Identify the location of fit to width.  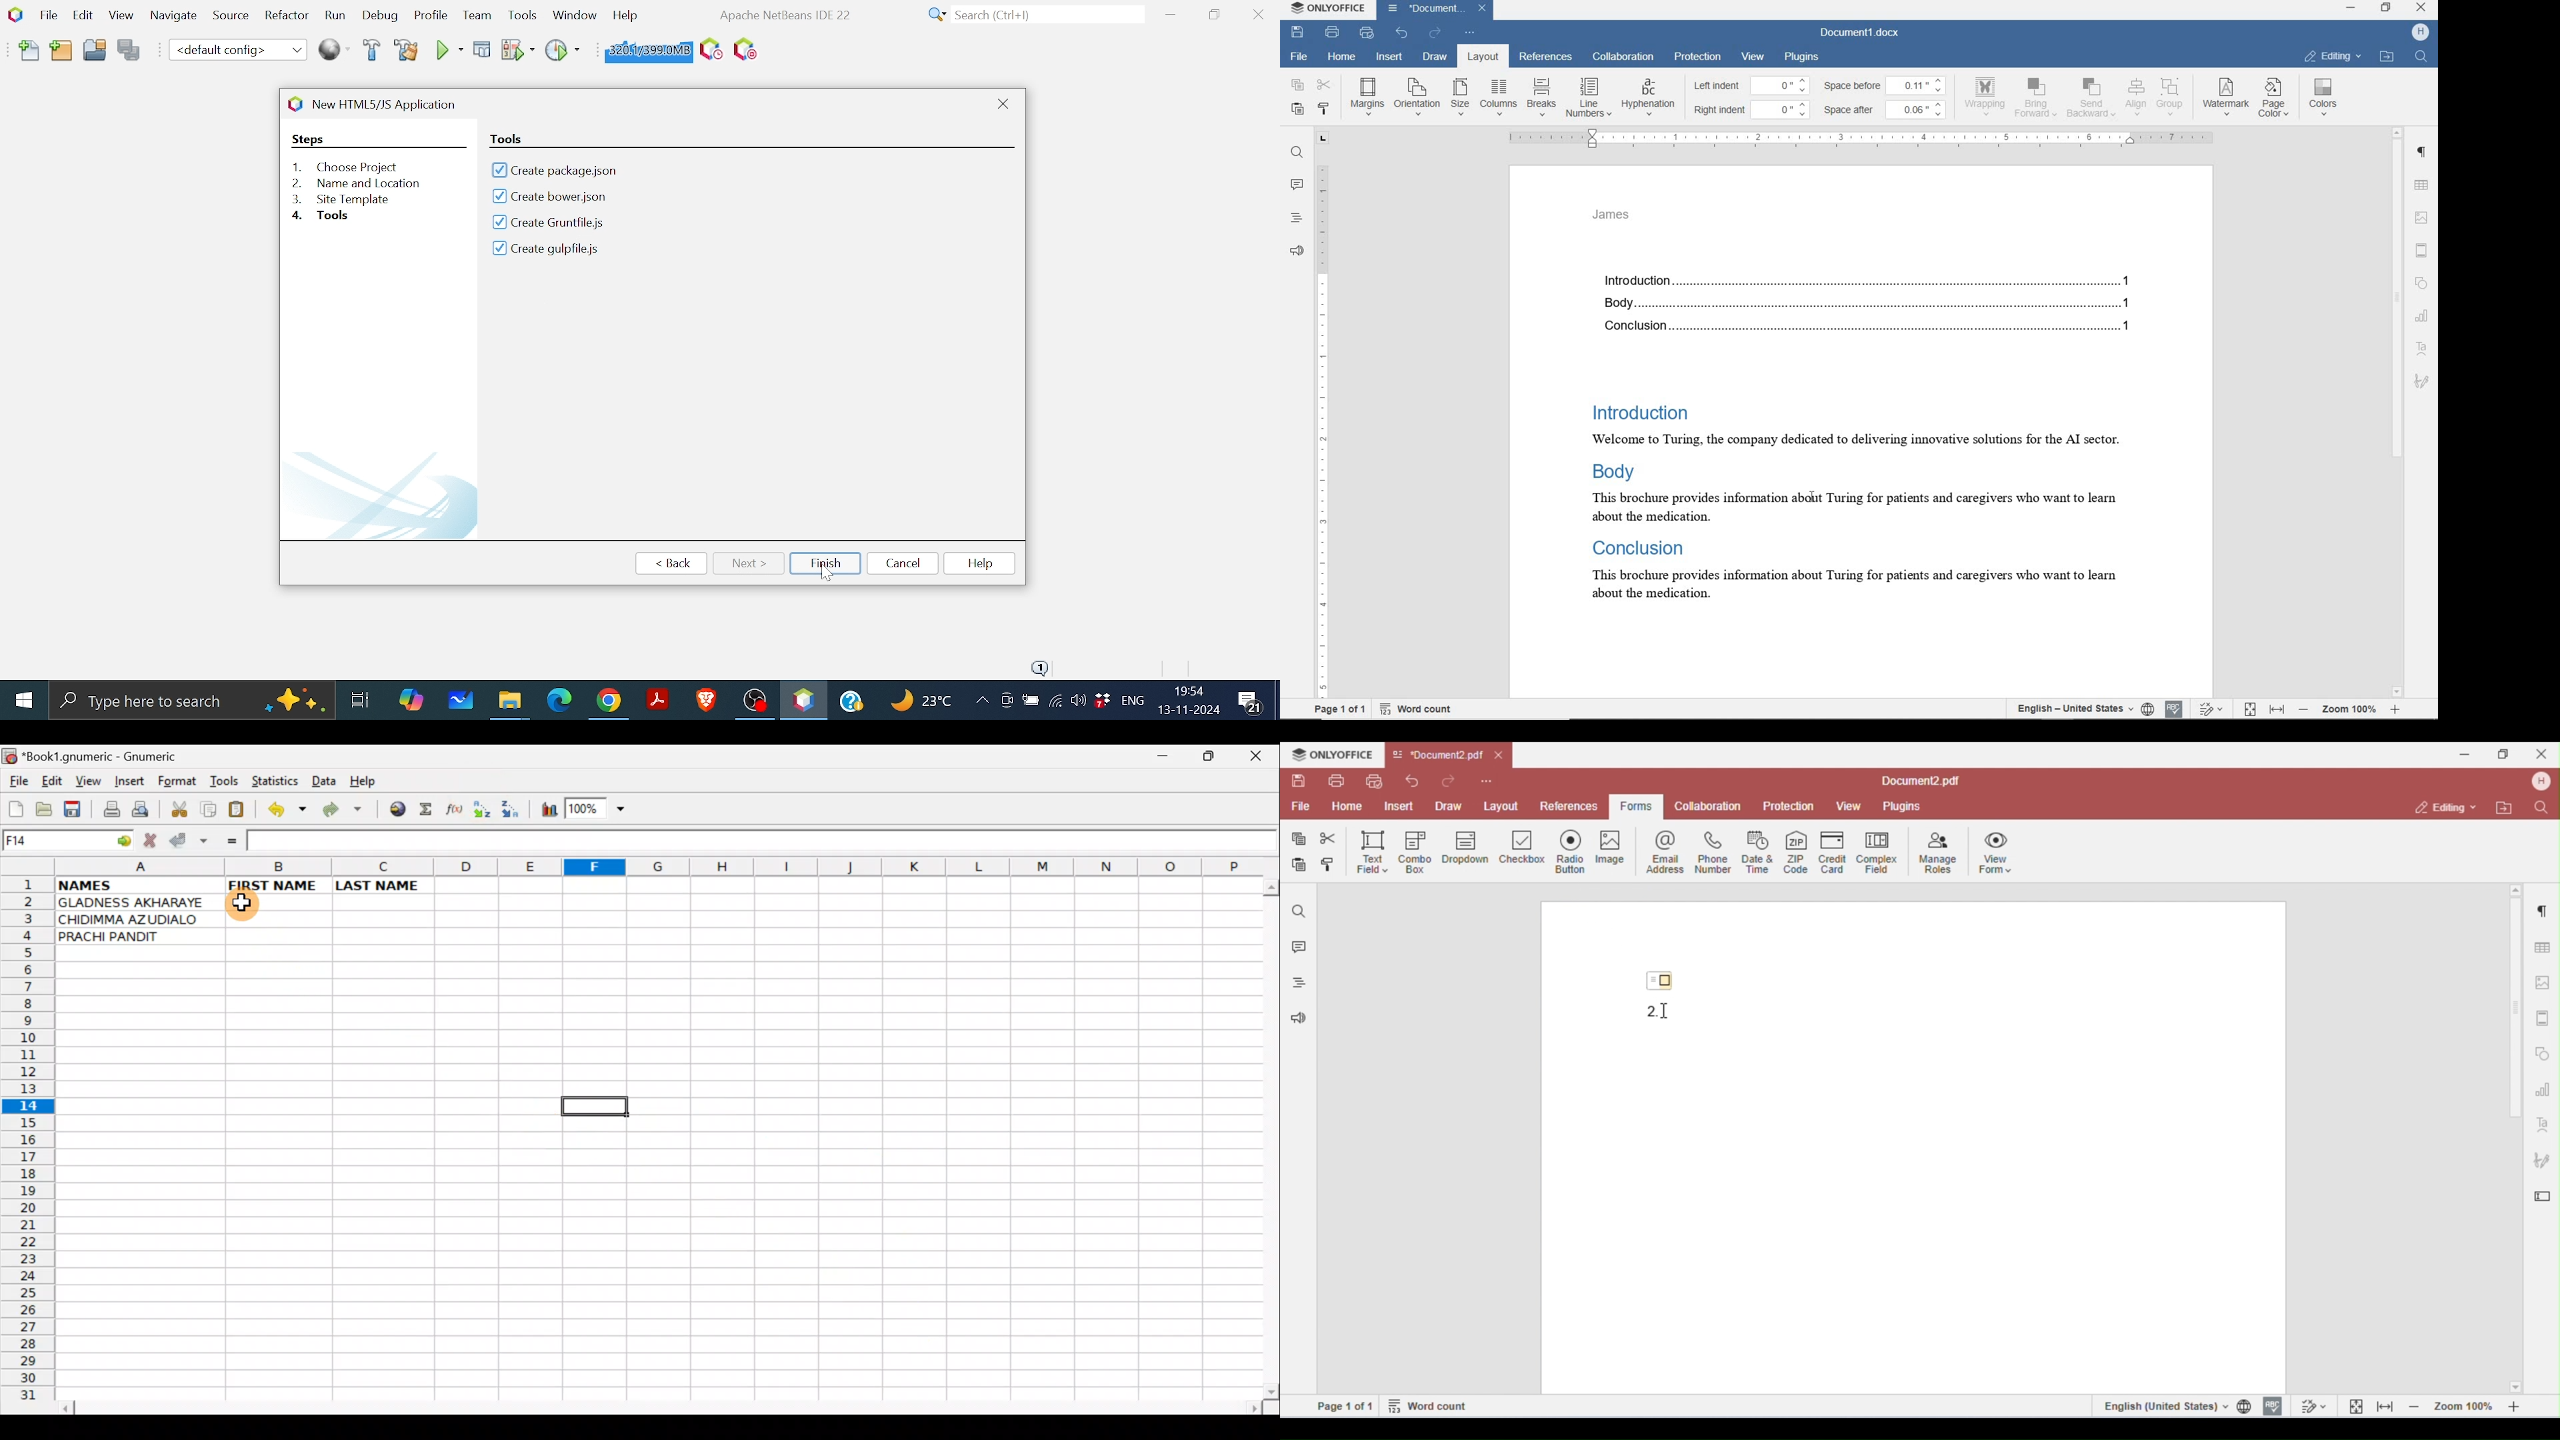
(2278, 708).